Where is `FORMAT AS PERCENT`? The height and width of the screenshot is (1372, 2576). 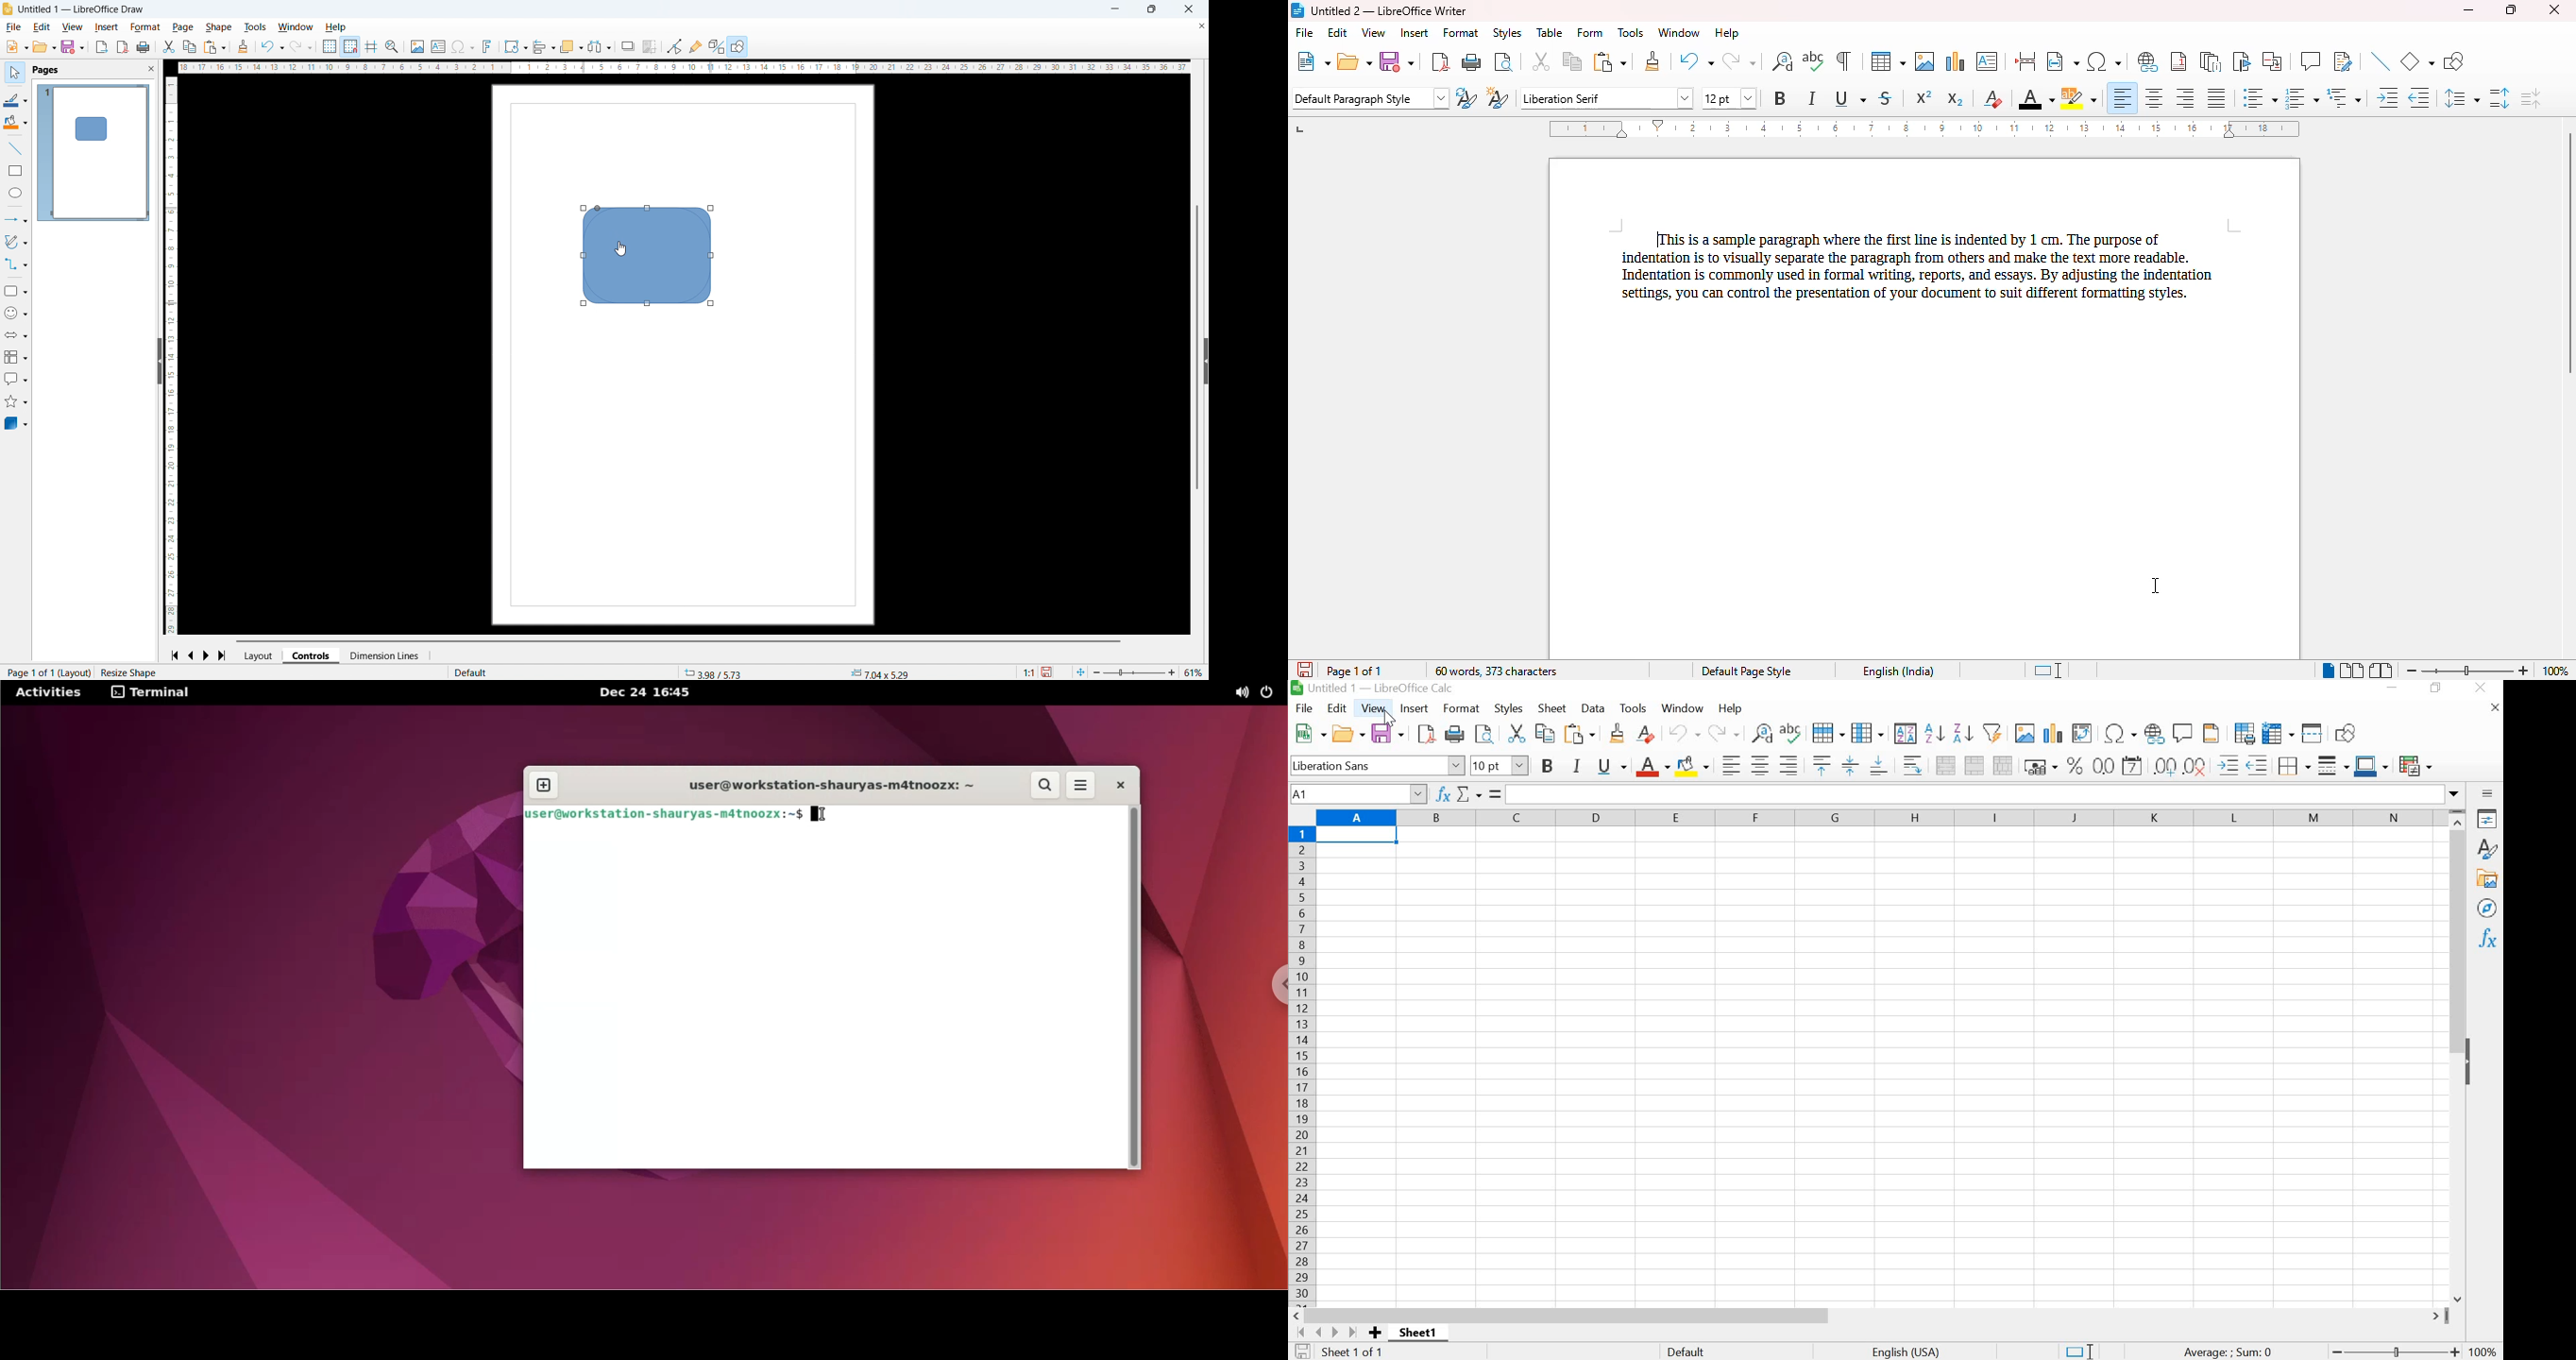
FORMAT AS PERCENT is located at coordinates (2075, 765).